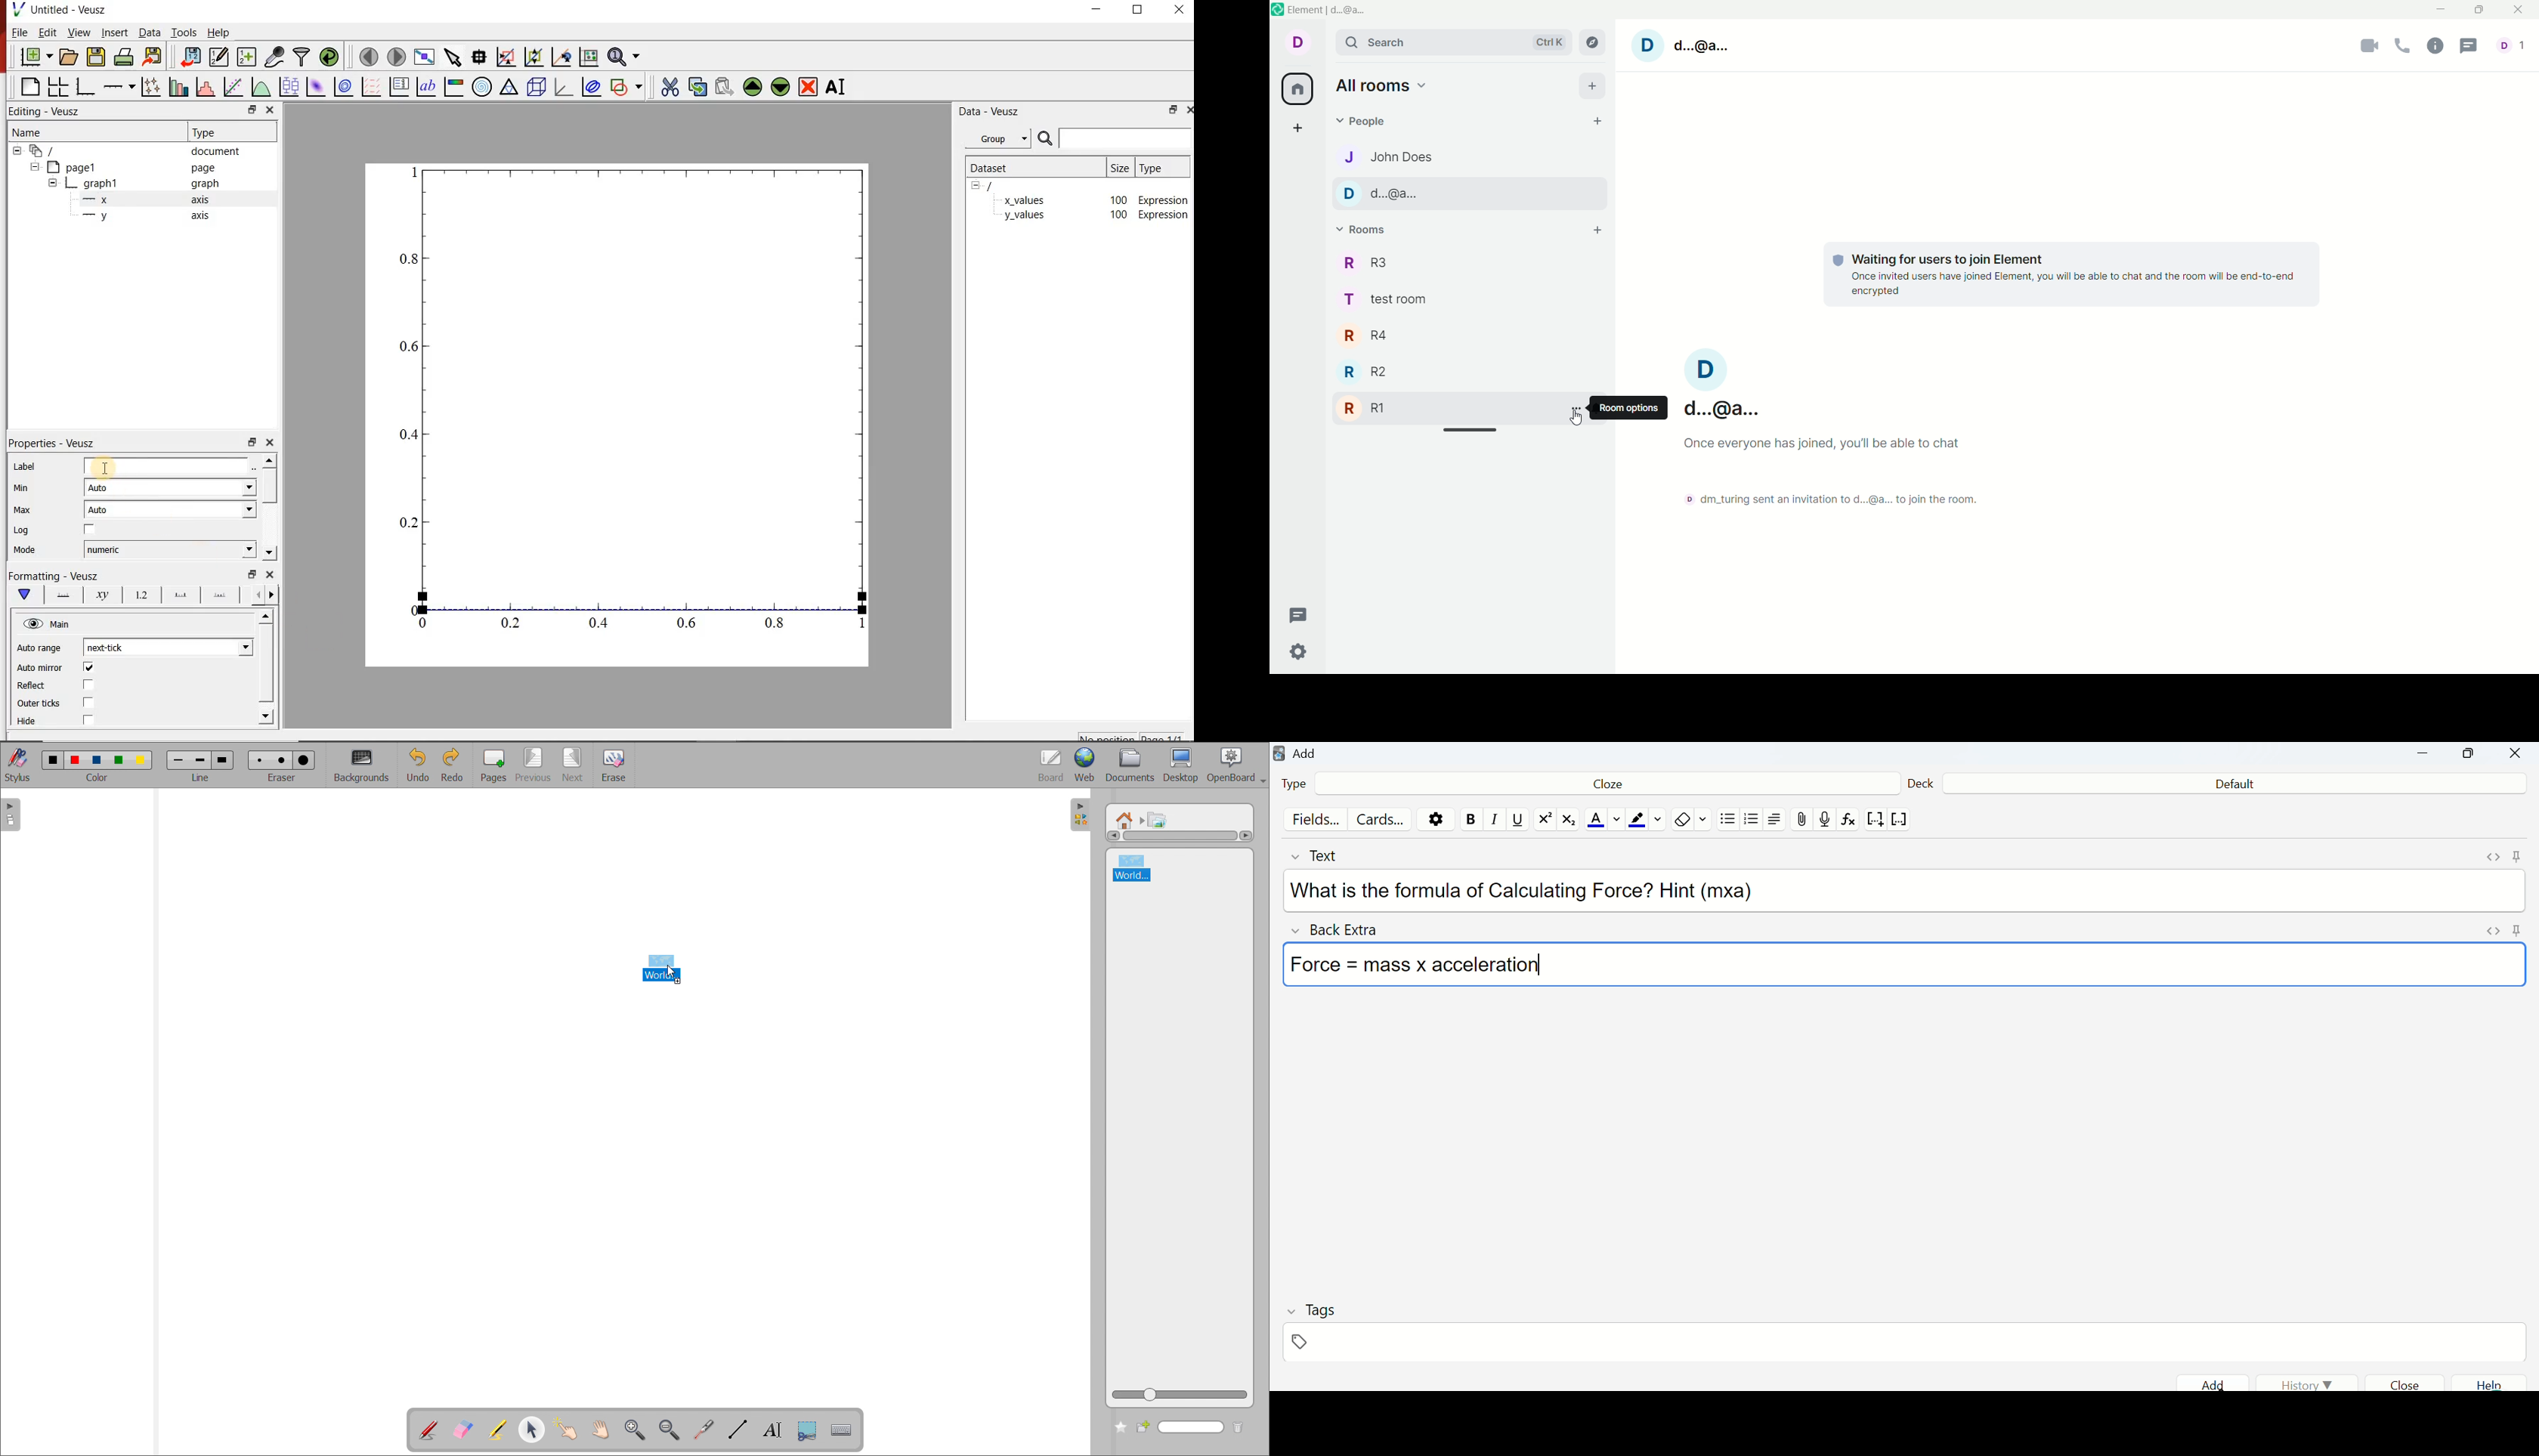 The width and height of the screenshot is (2548, 1456). I want to click on Font color, so click(1601, 821).